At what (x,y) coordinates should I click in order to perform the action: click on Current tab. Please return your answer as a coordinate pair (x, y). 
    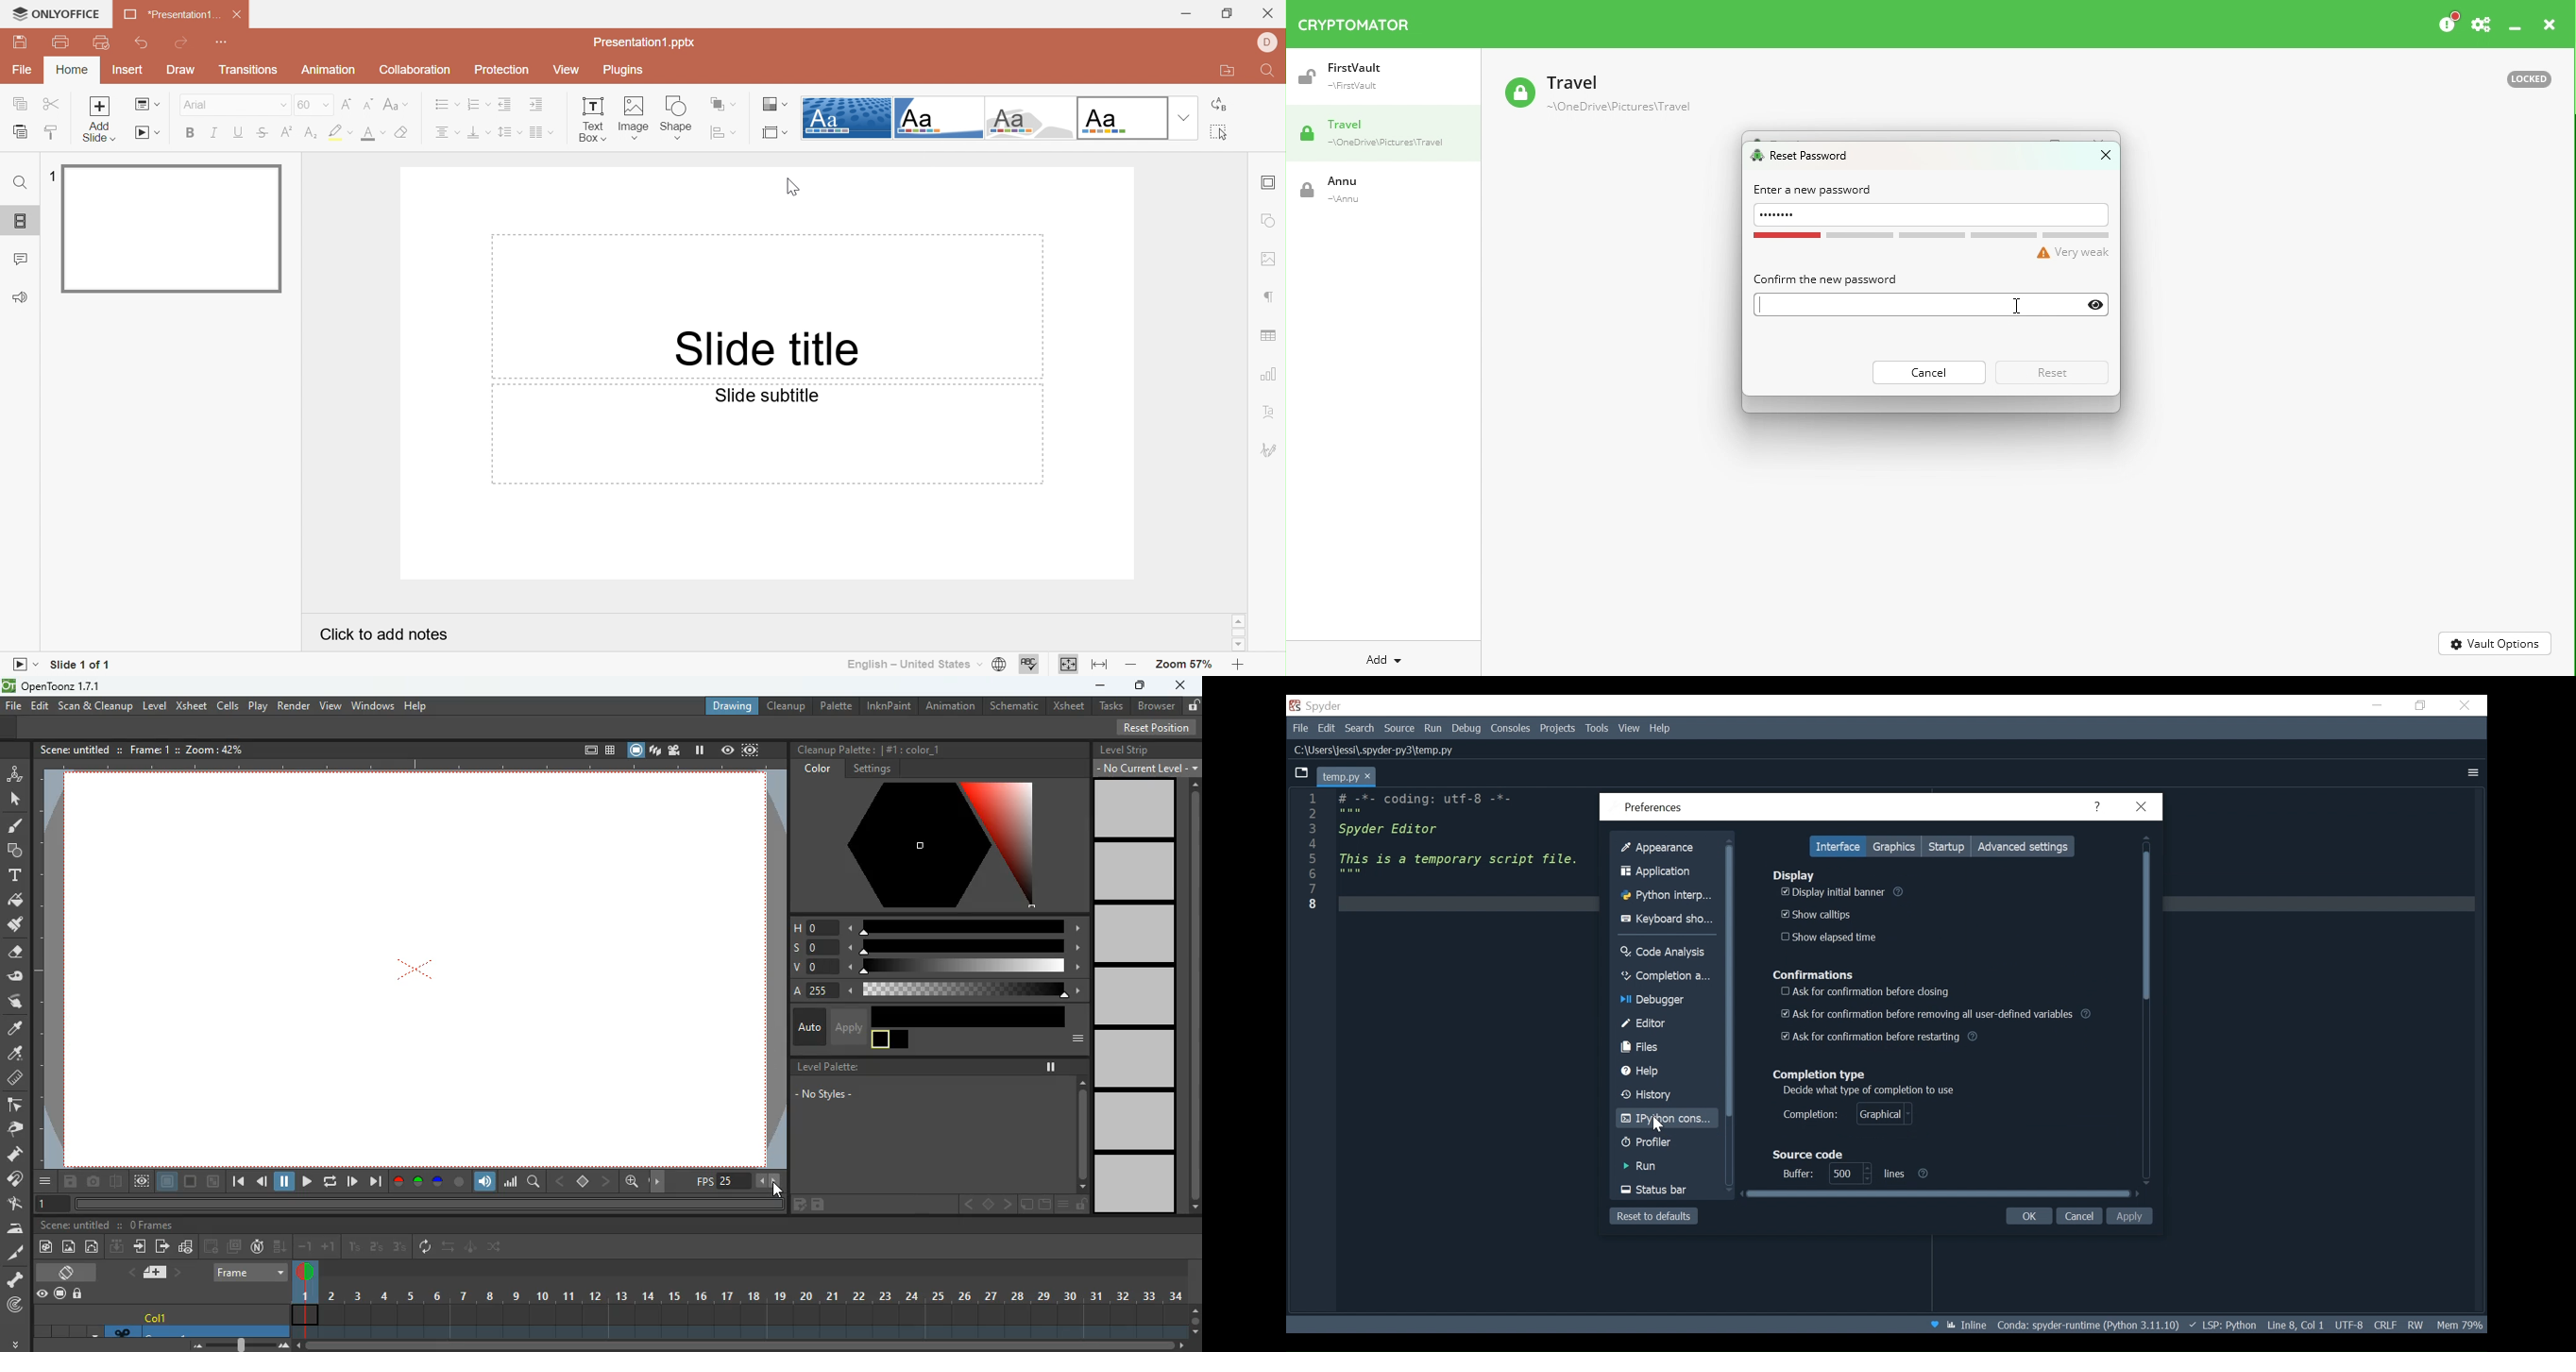
    Looking at the image, I should click on (1347, 776).